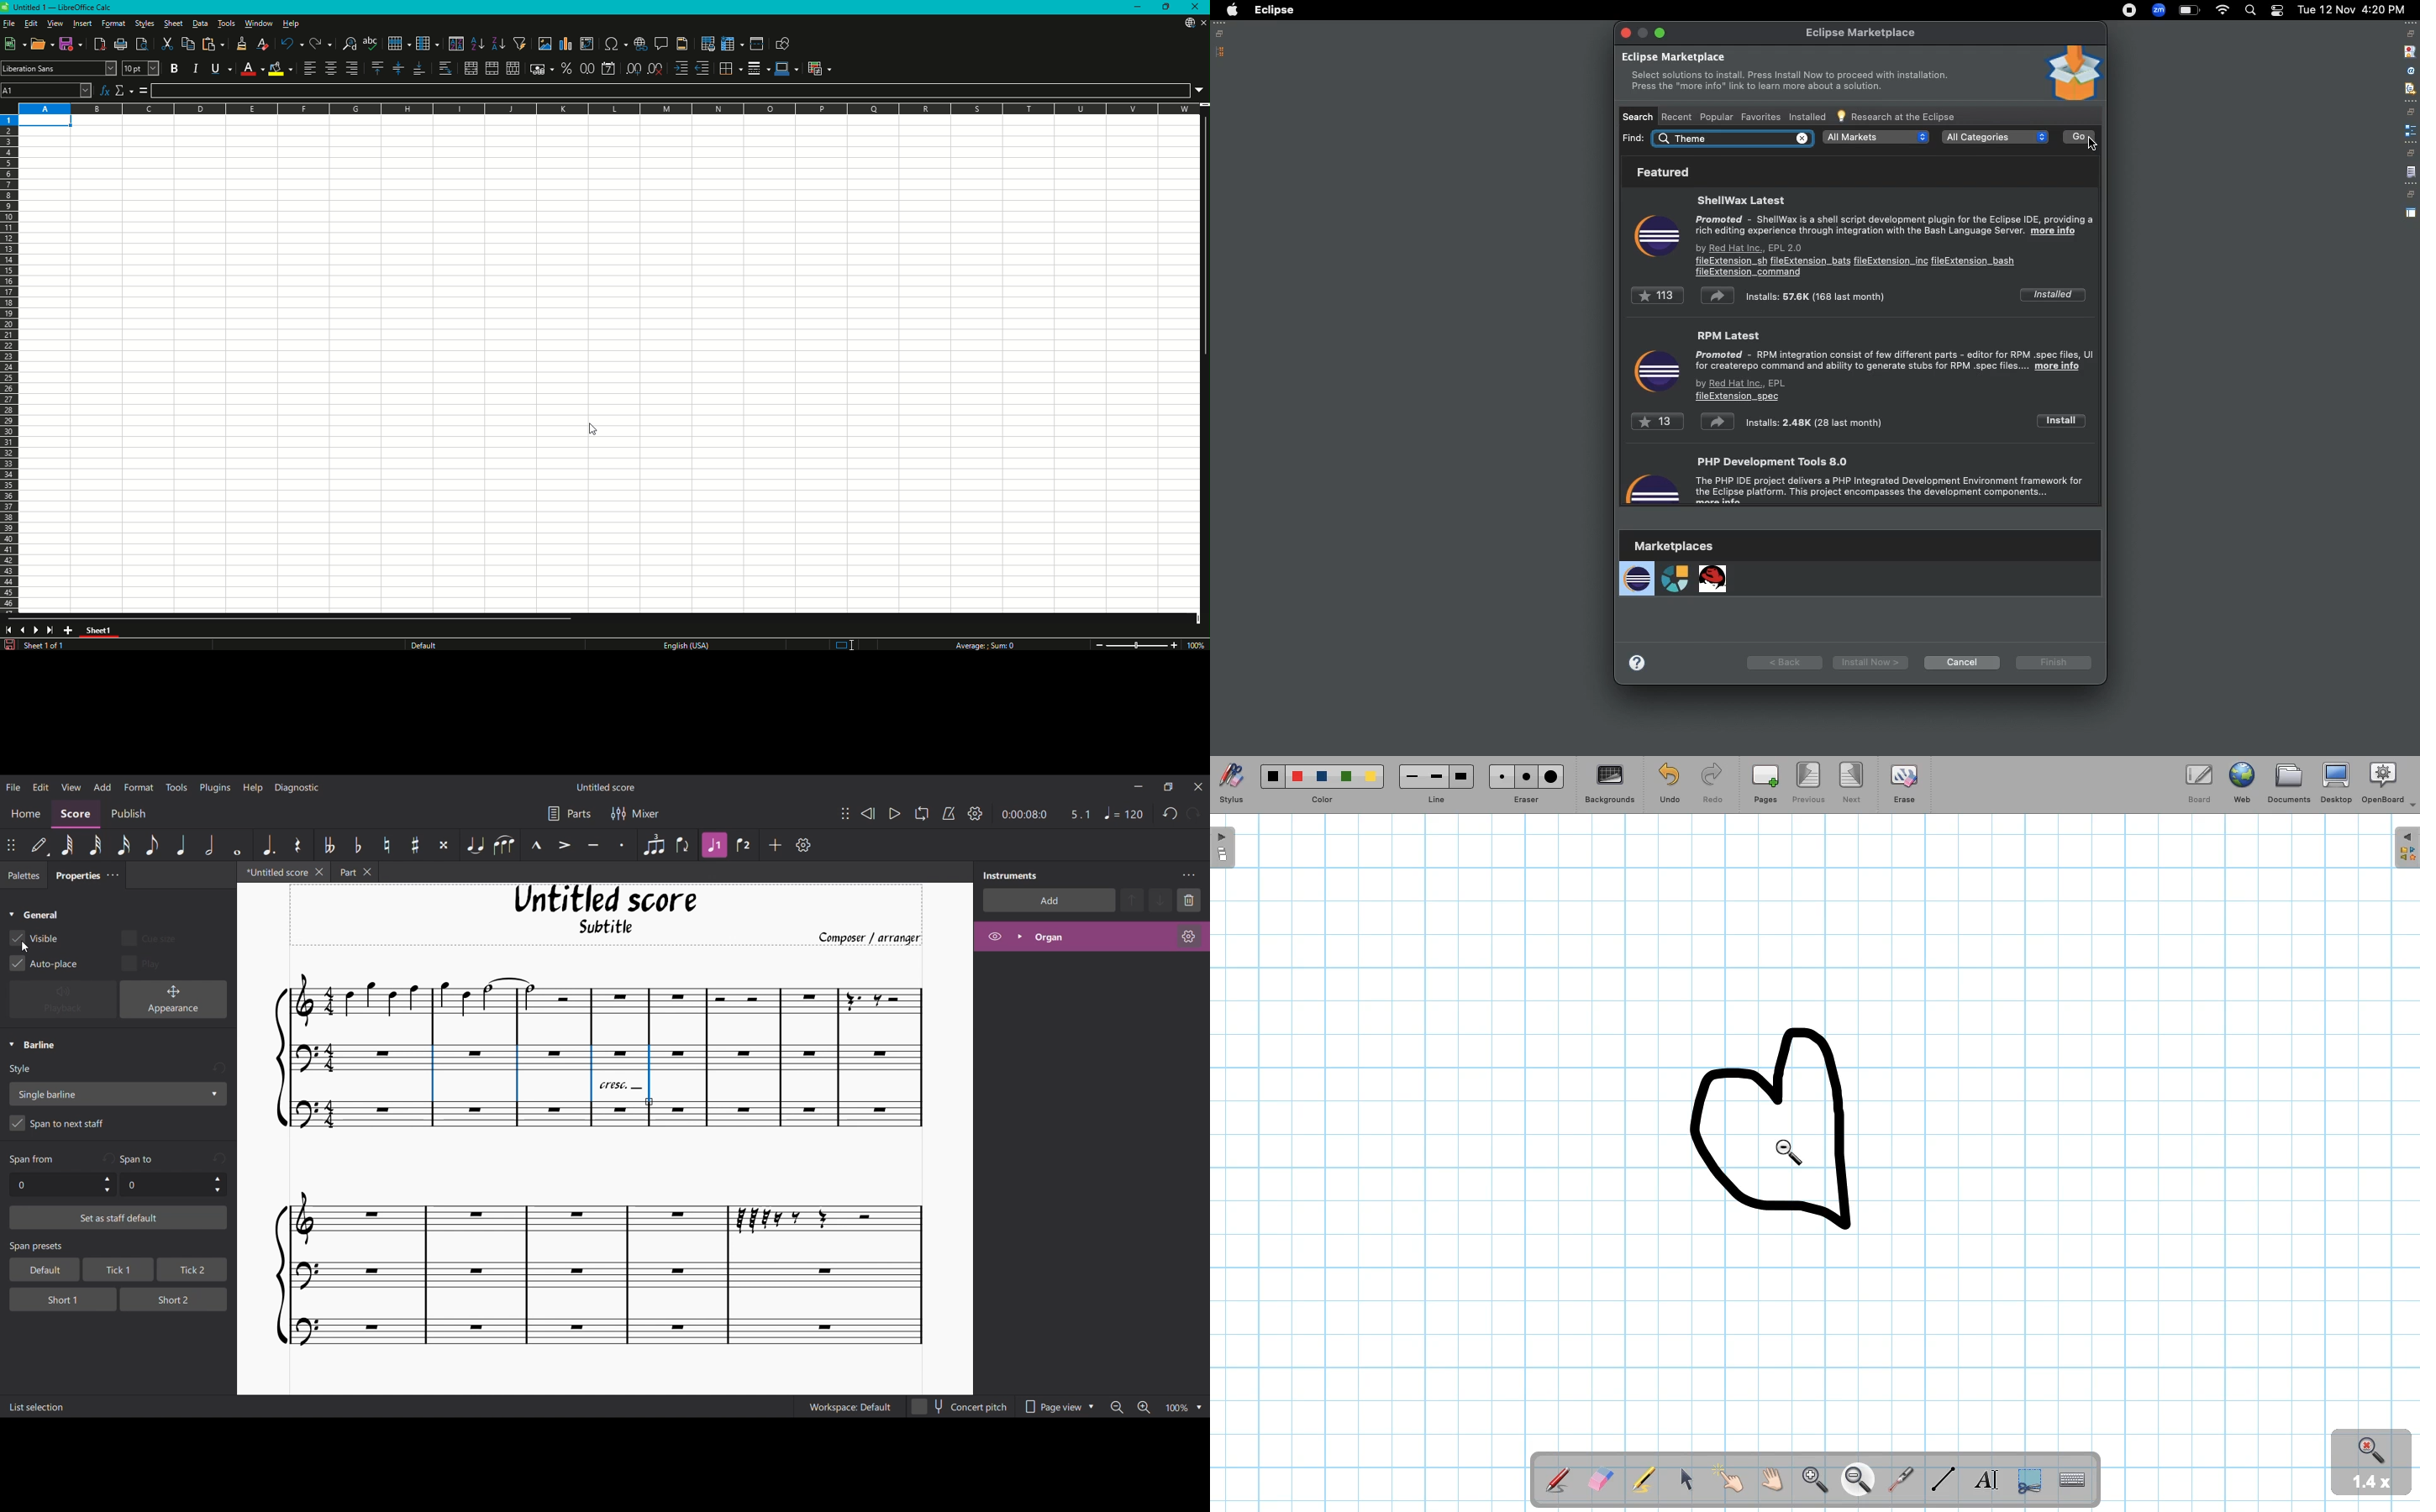 Image resolution: width=2436 pixels, height=1512 pixels. Describe the element at coordinates (656, 68) in the screenshot. I see `Delete Decimal Place` at that location.